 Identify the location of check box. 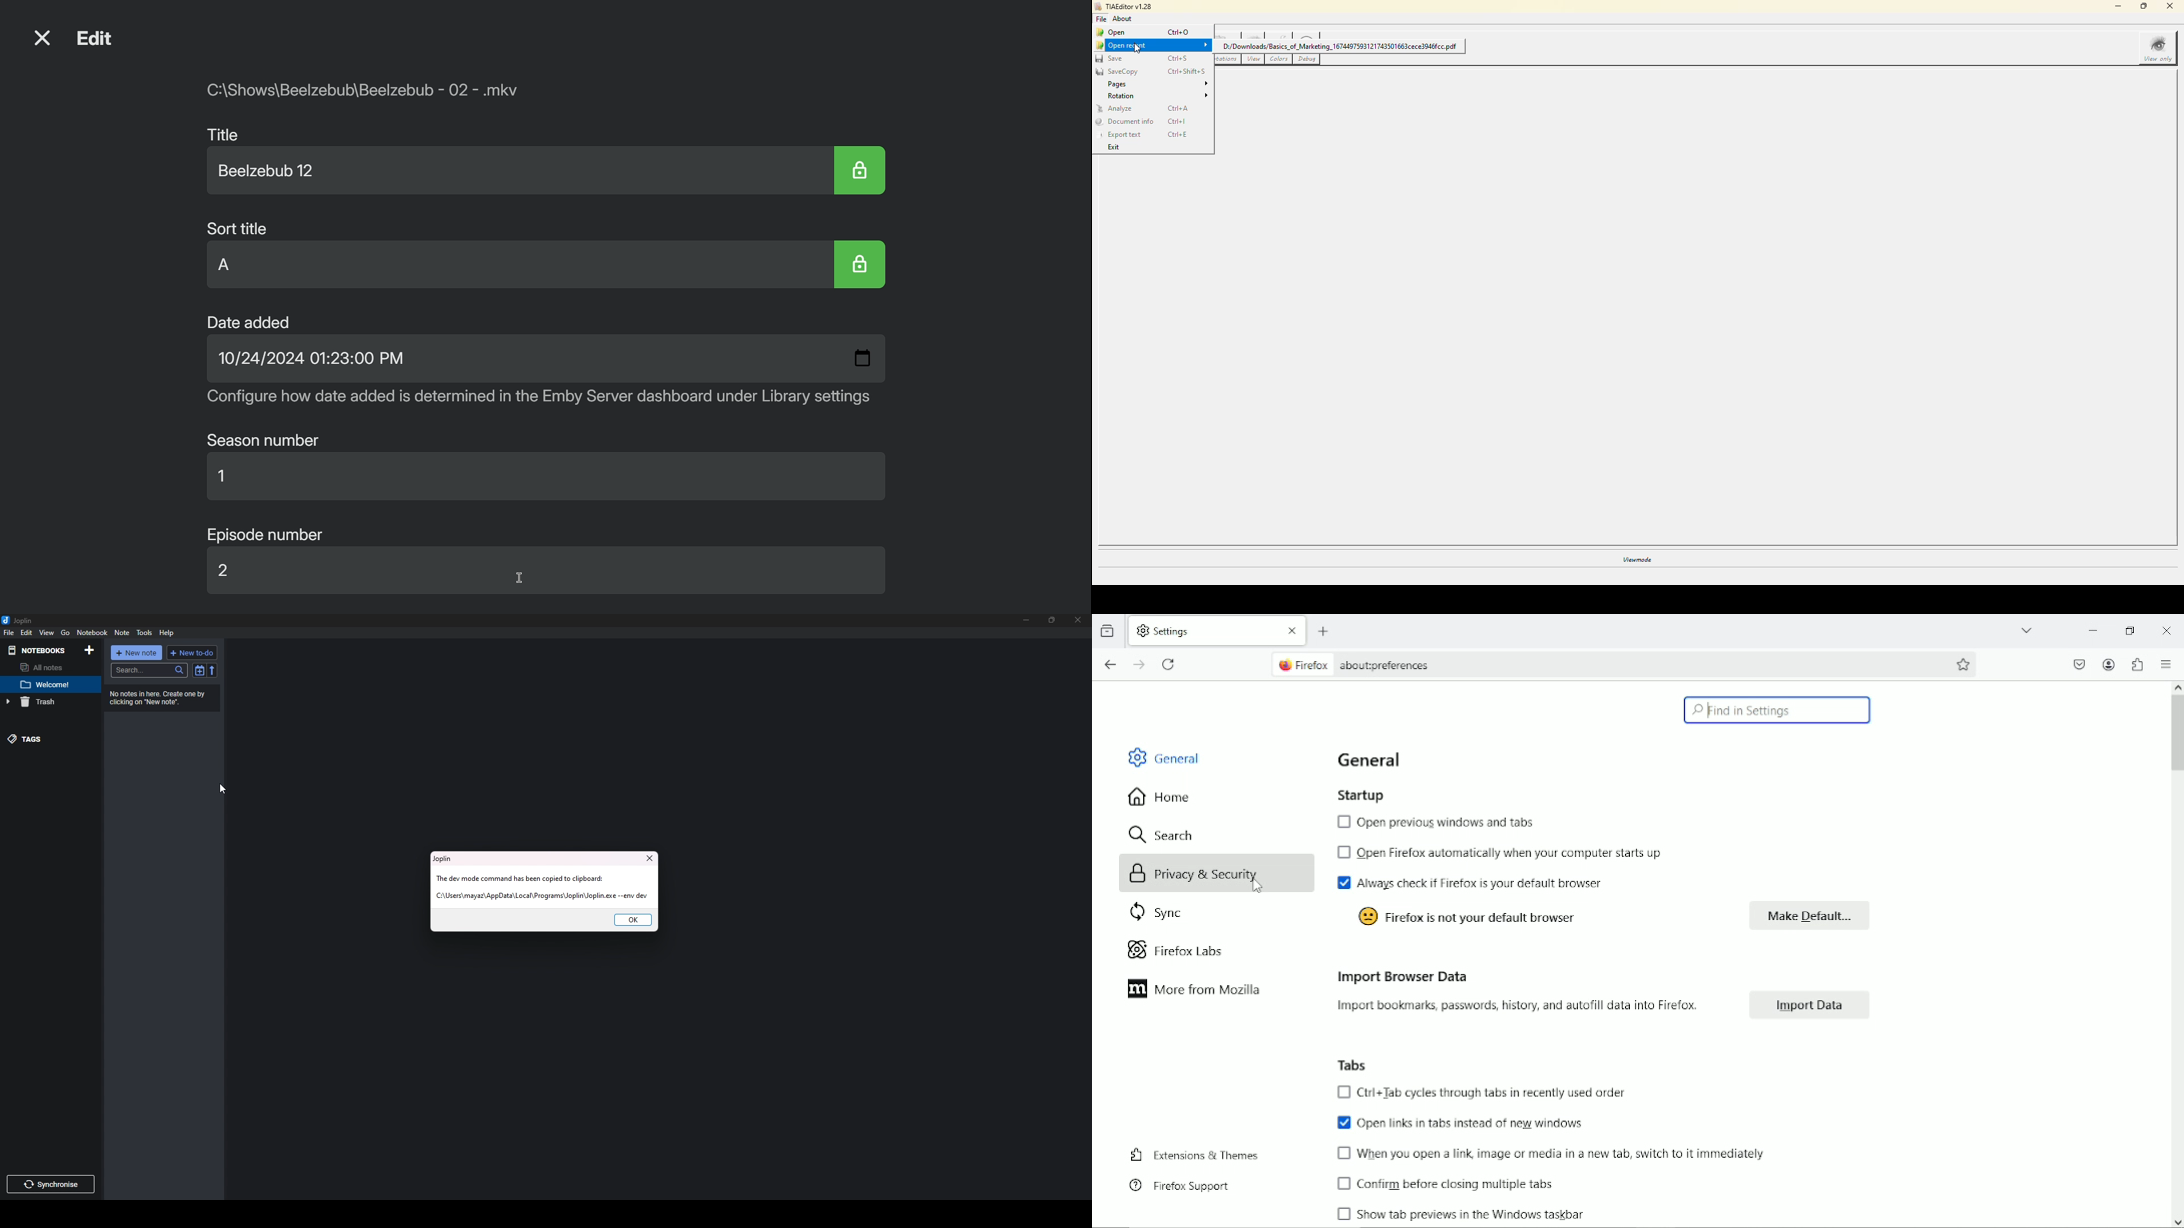
(1345, 853).